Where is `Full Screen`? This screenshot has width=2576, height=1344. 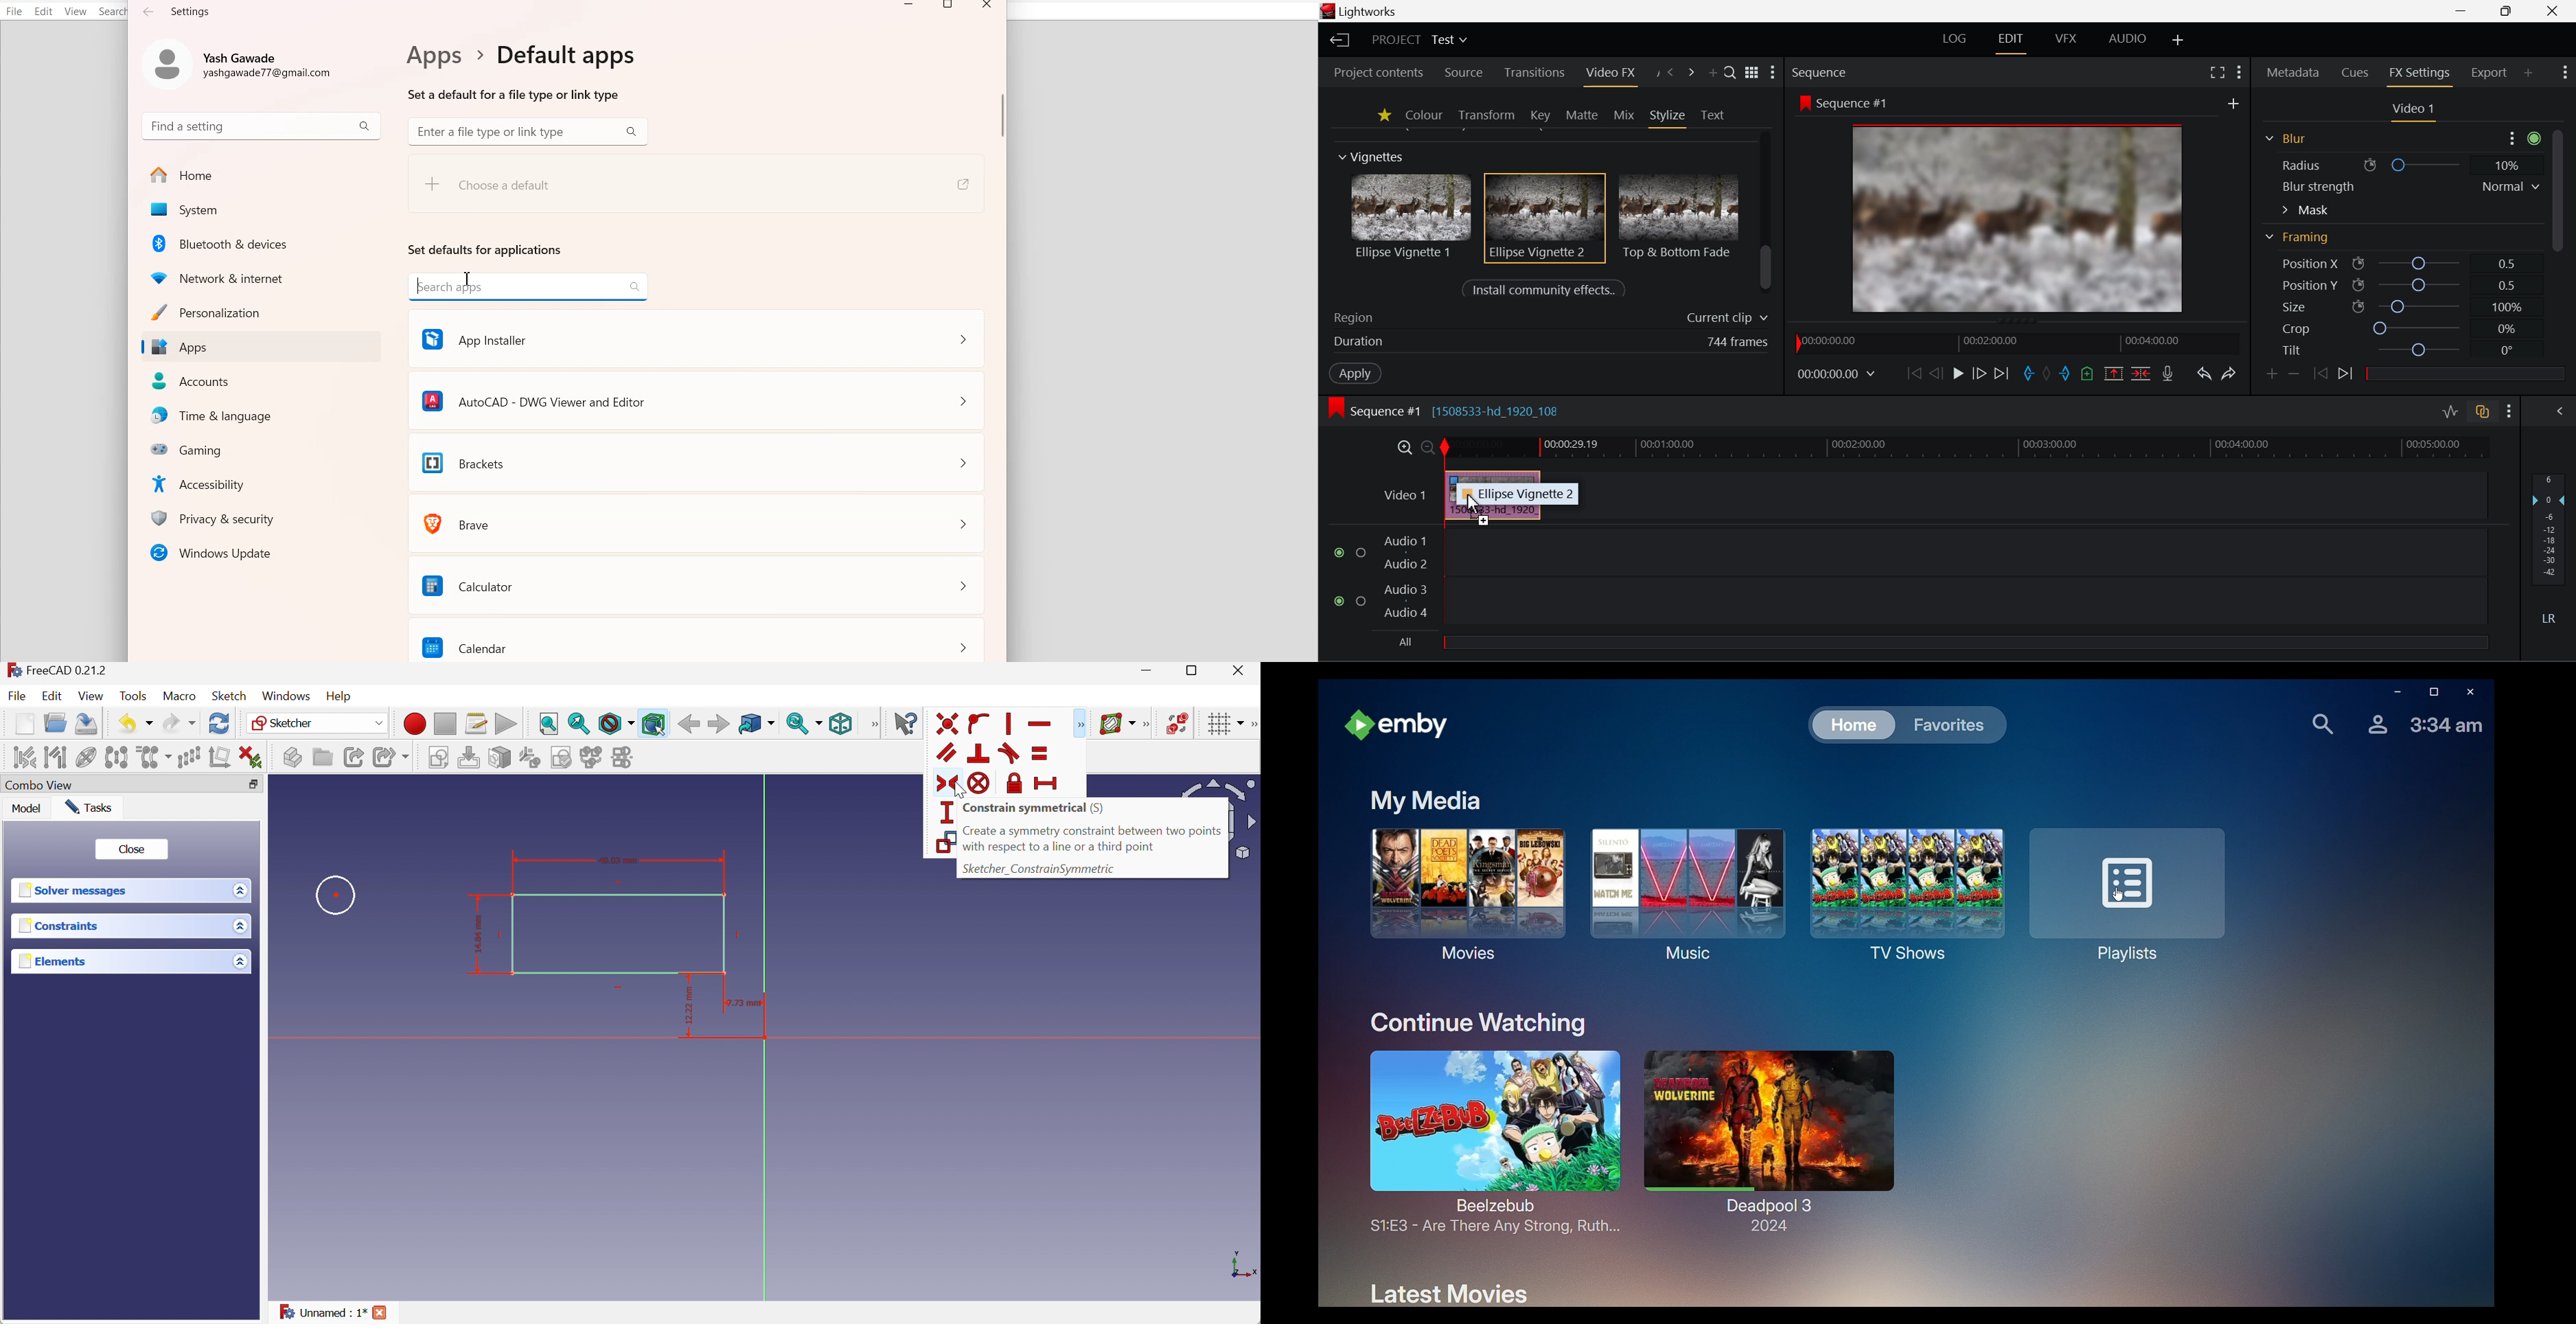 Full Screen is located at coordinates (2217, 72).